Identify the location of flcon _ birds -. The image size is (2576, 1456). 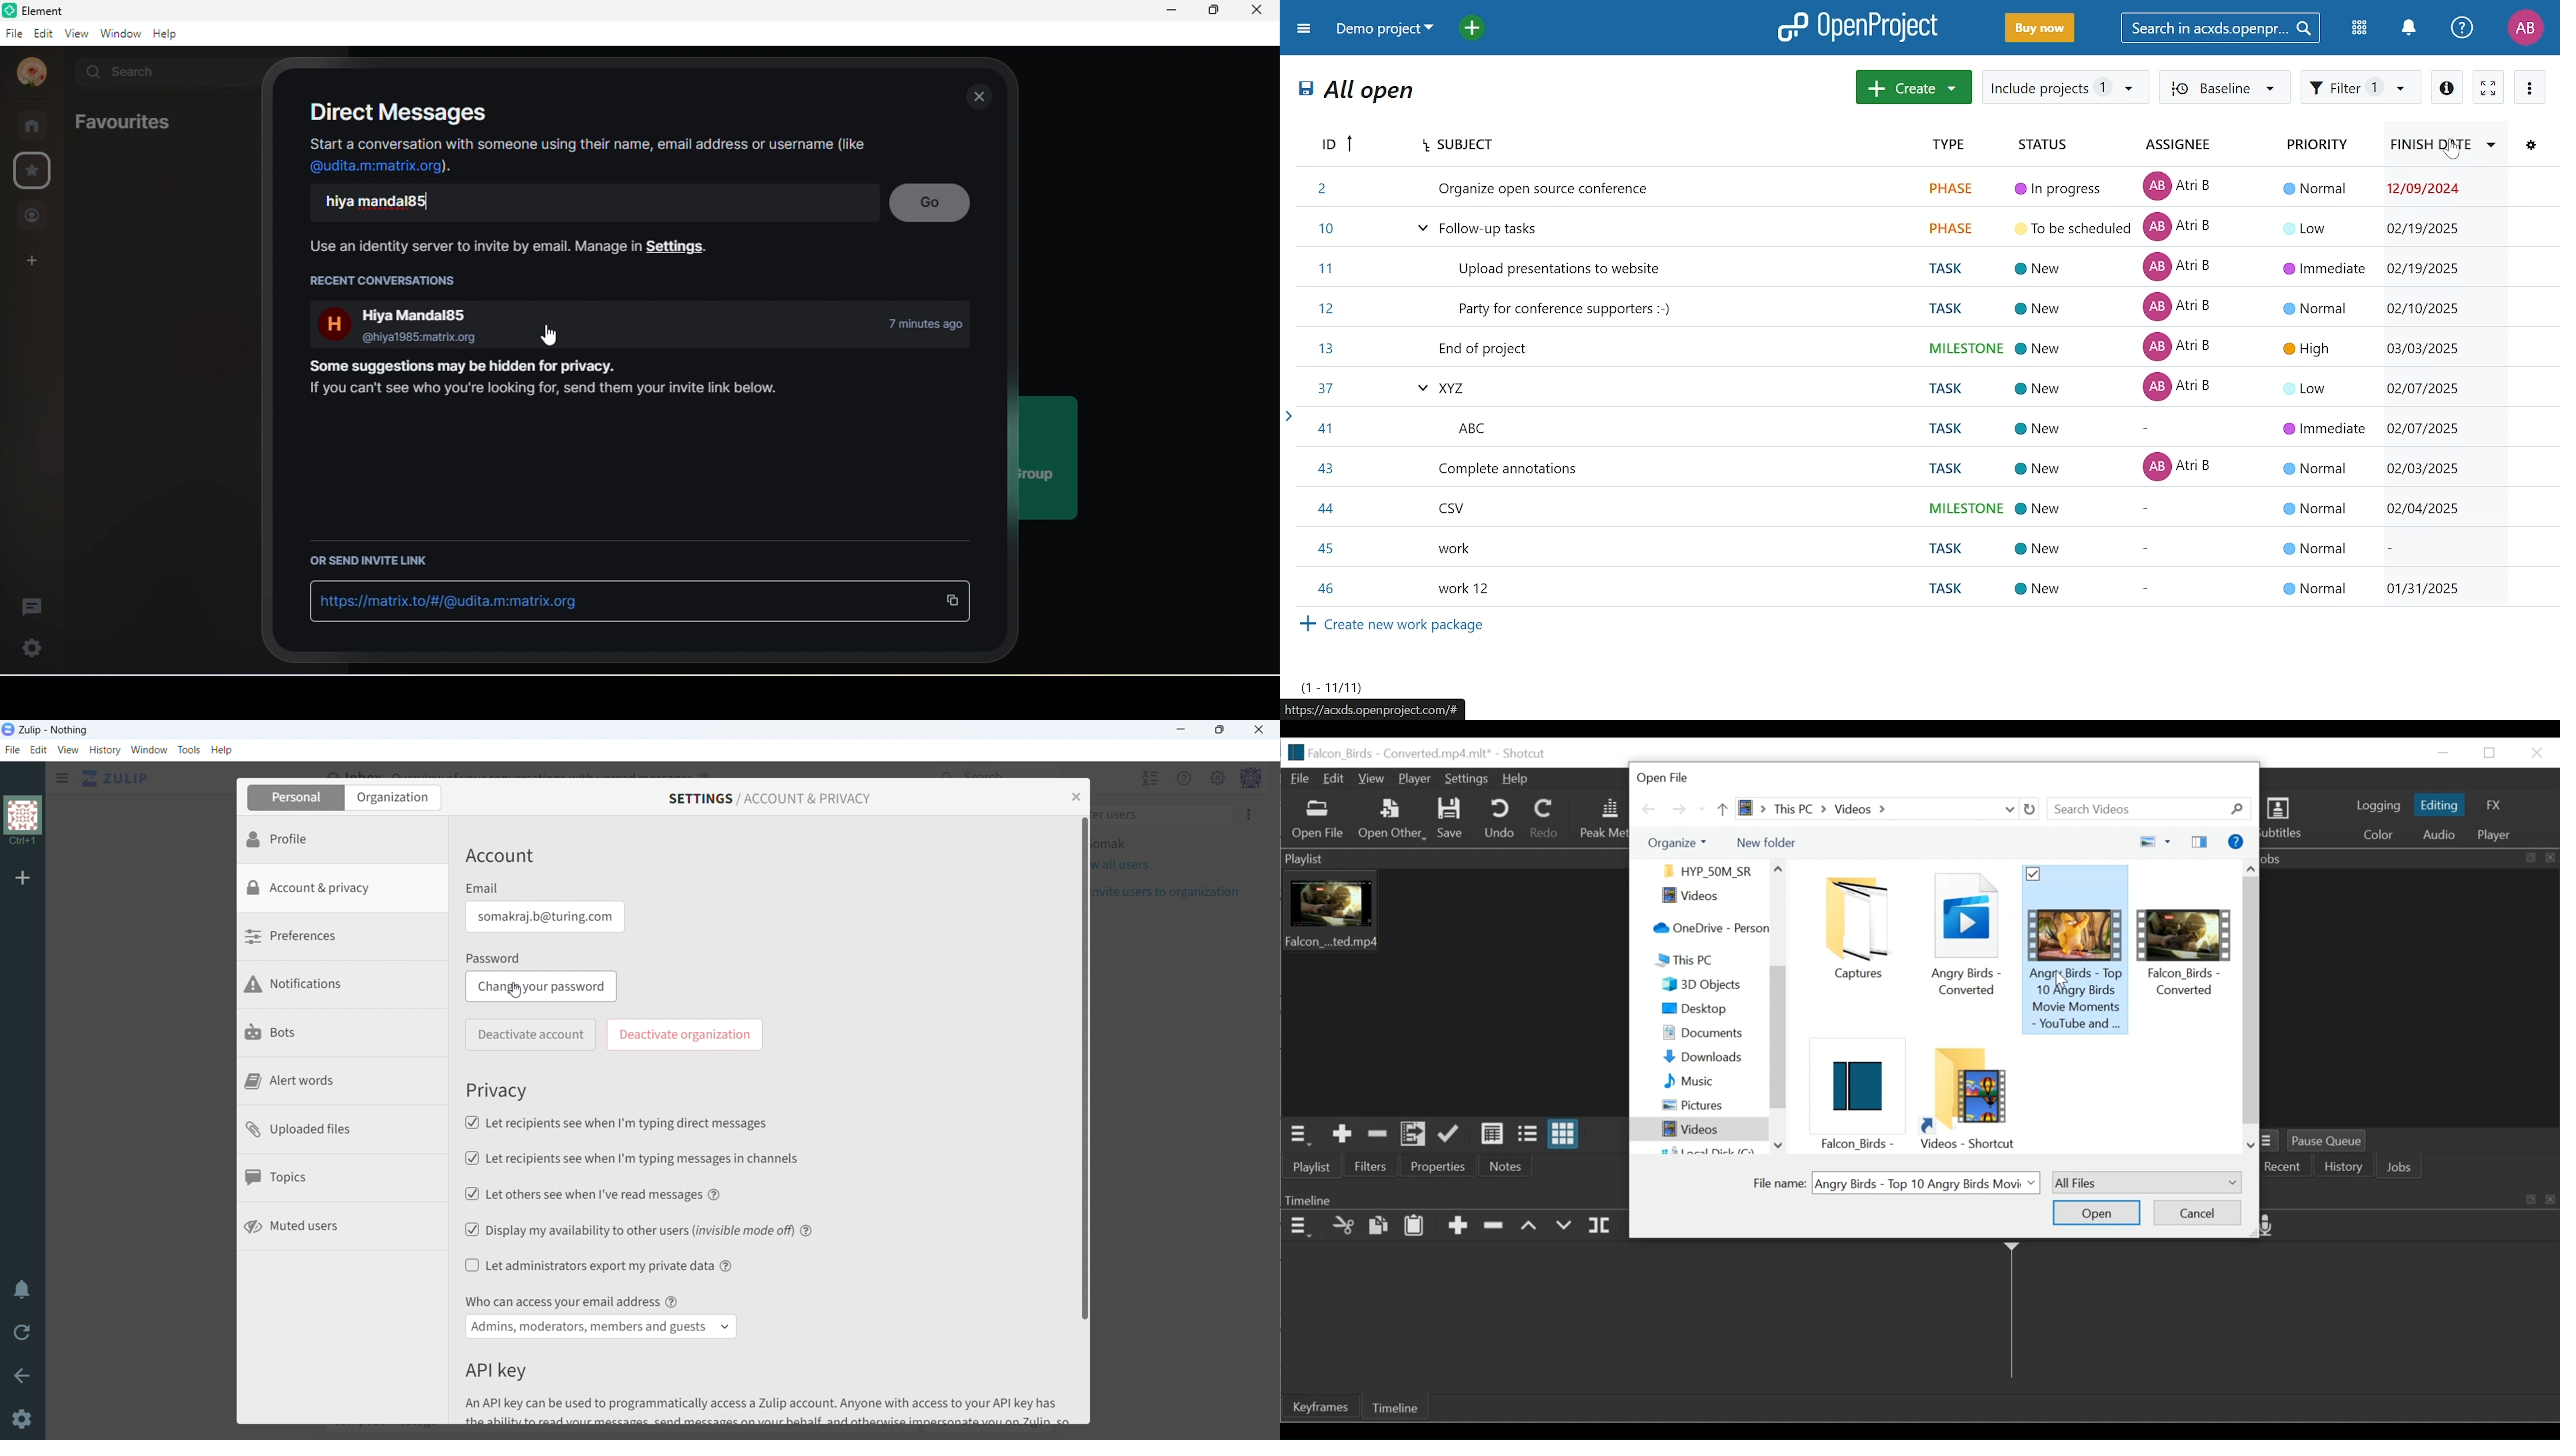
(1854, 1098).